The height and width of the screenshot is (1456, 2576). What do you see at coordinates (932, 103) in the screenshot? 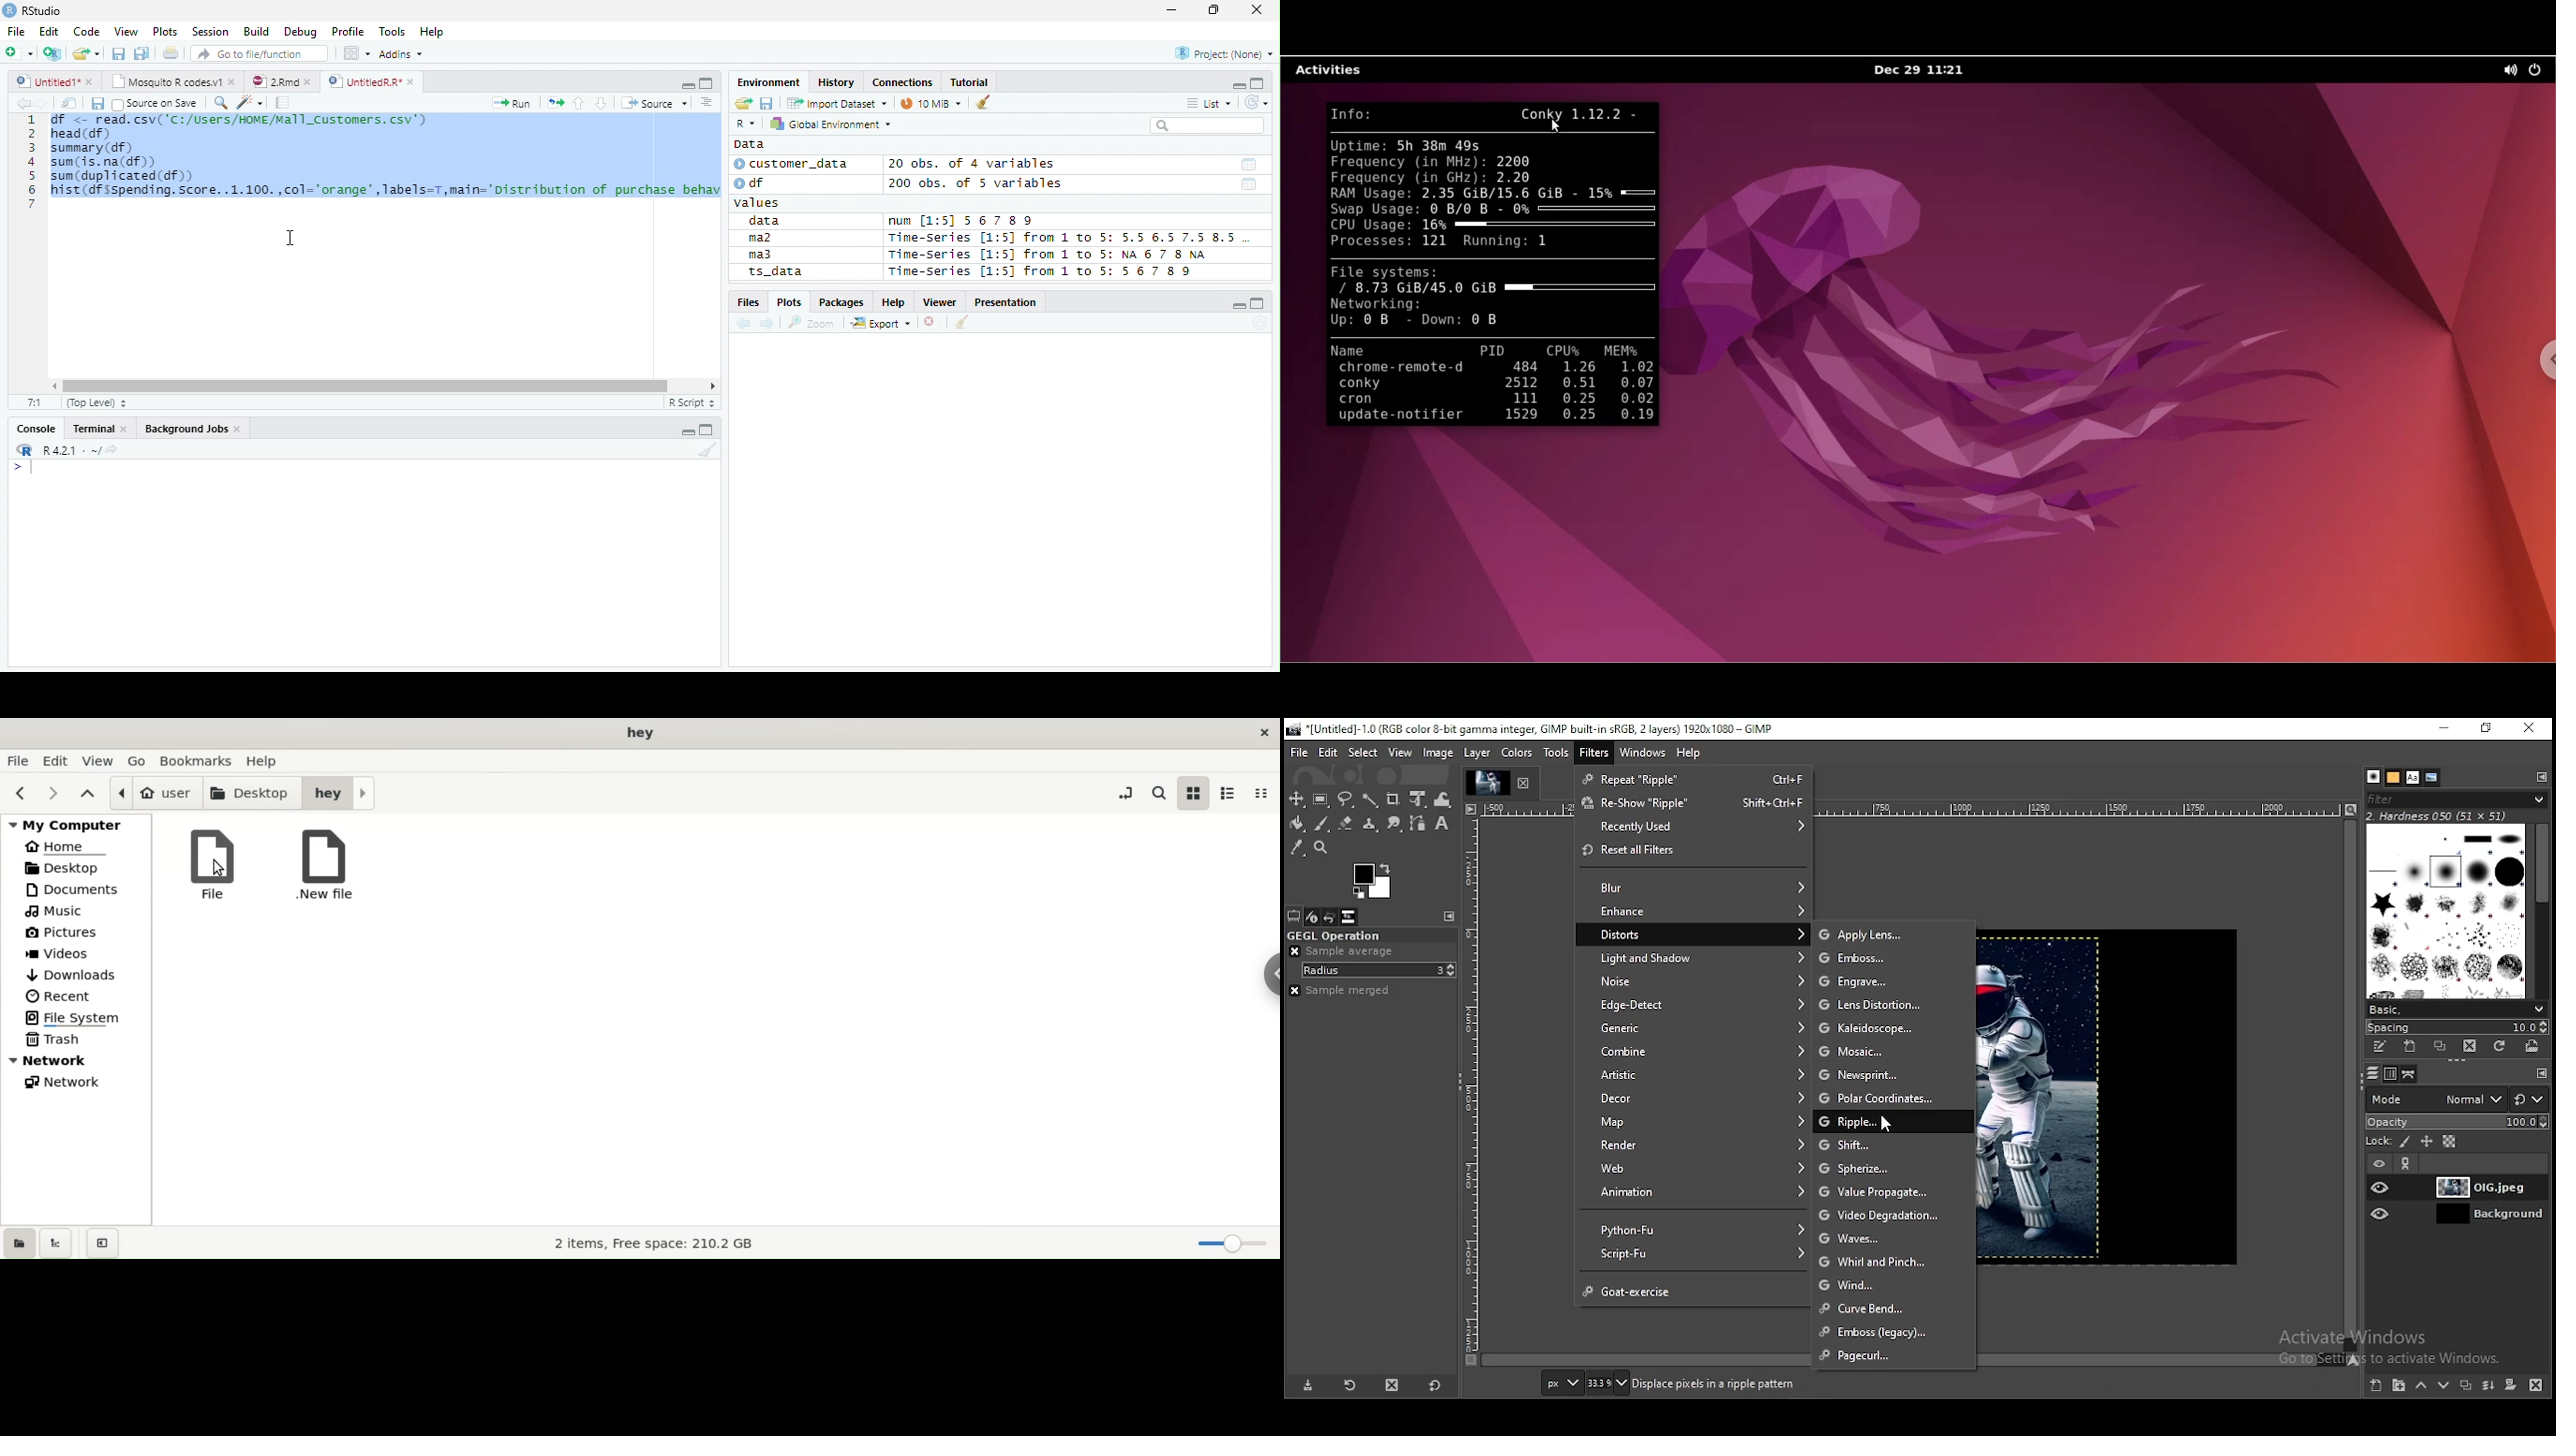
I see `10 MiB` at bounding box center [932, 103].